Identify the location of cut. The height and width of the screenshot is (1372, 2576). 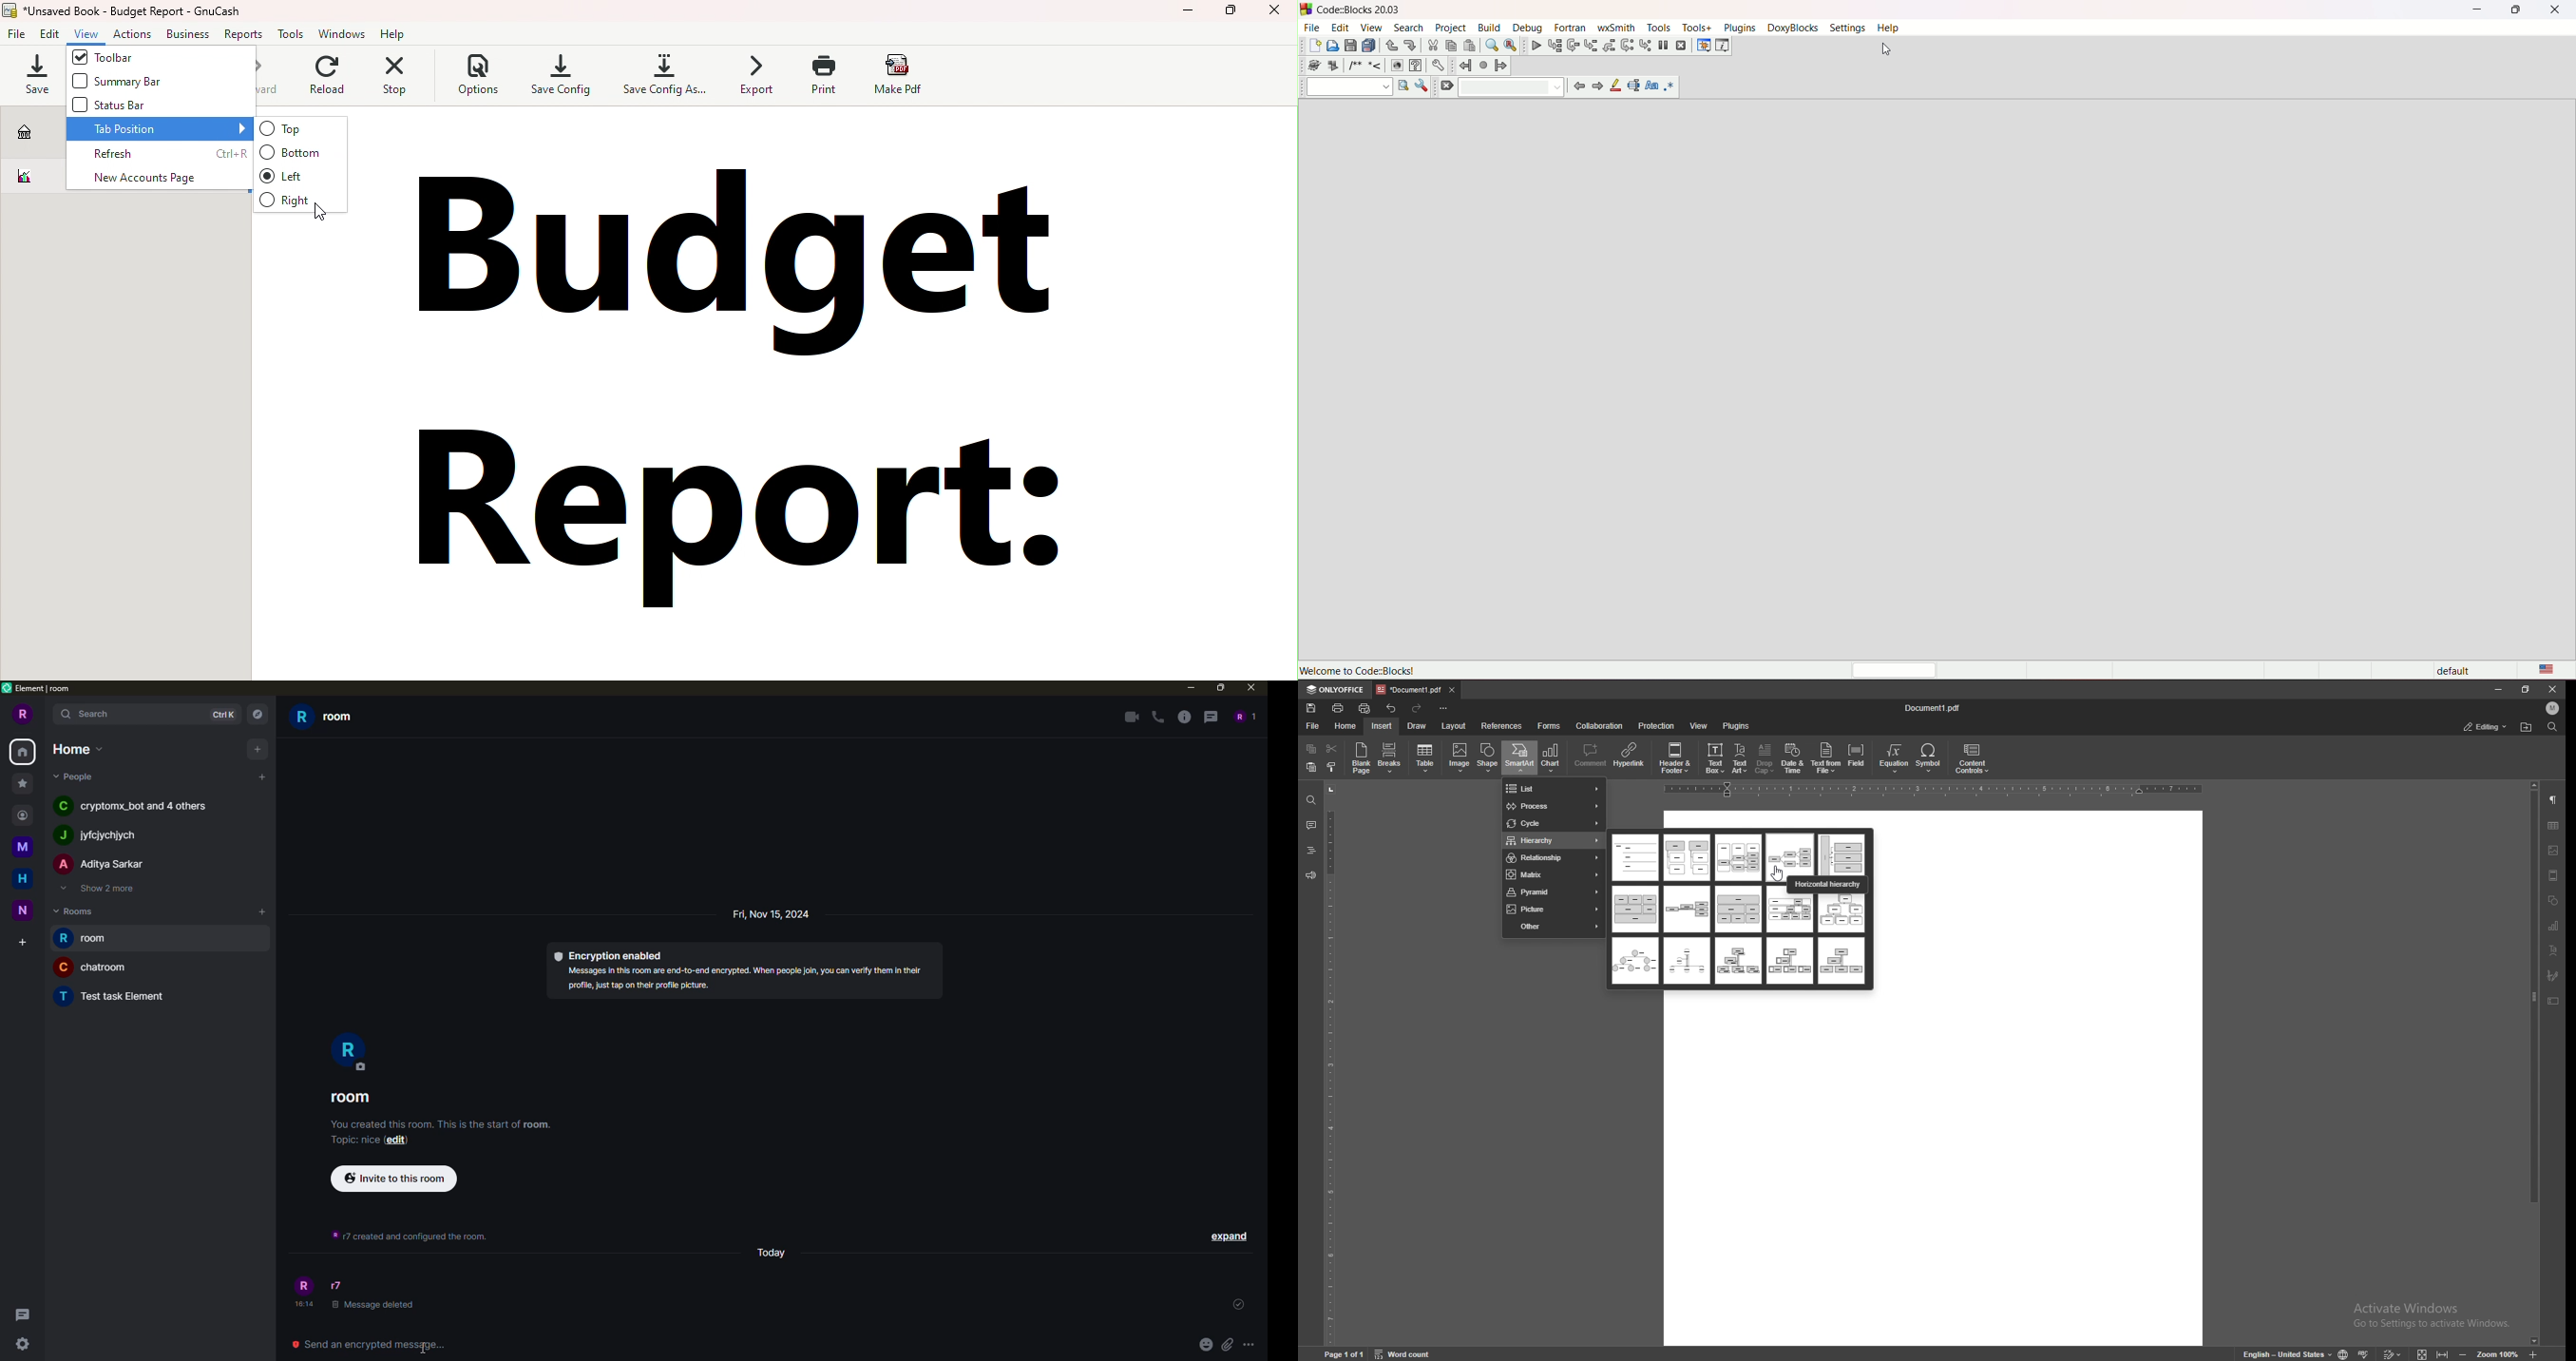
(1332, 749).